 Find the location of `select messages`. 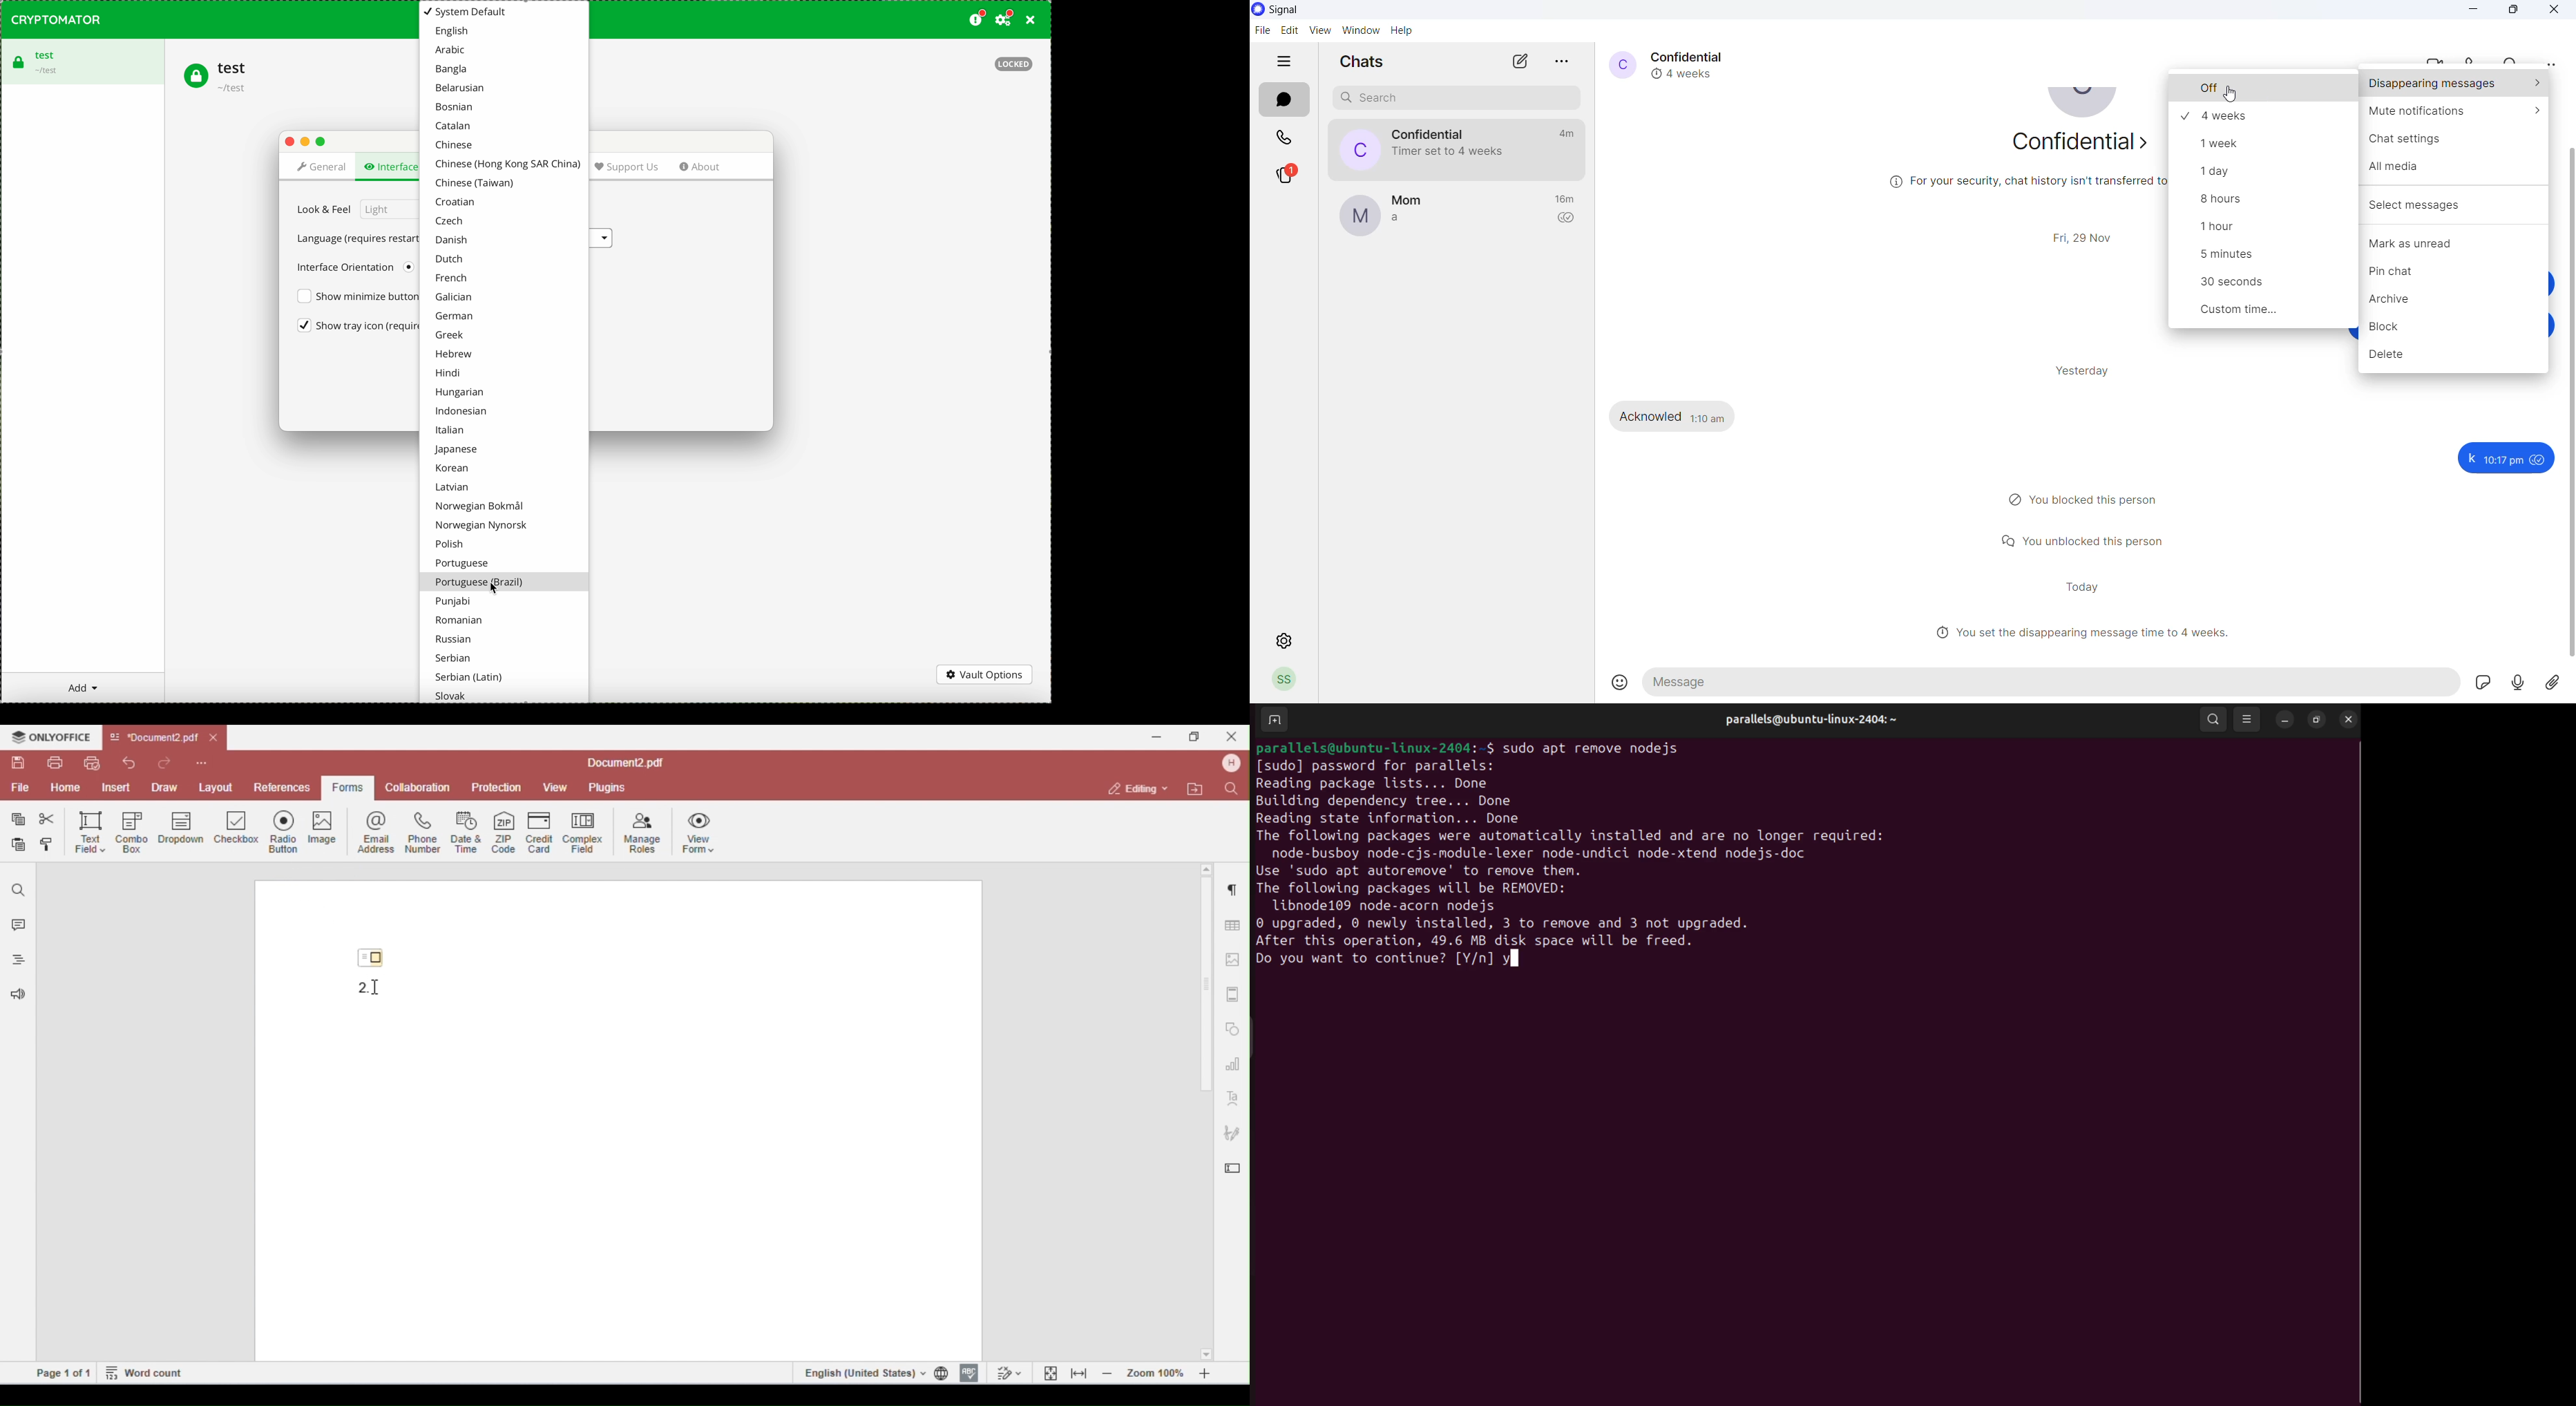

select messages is located at coordinates (2455, 202).